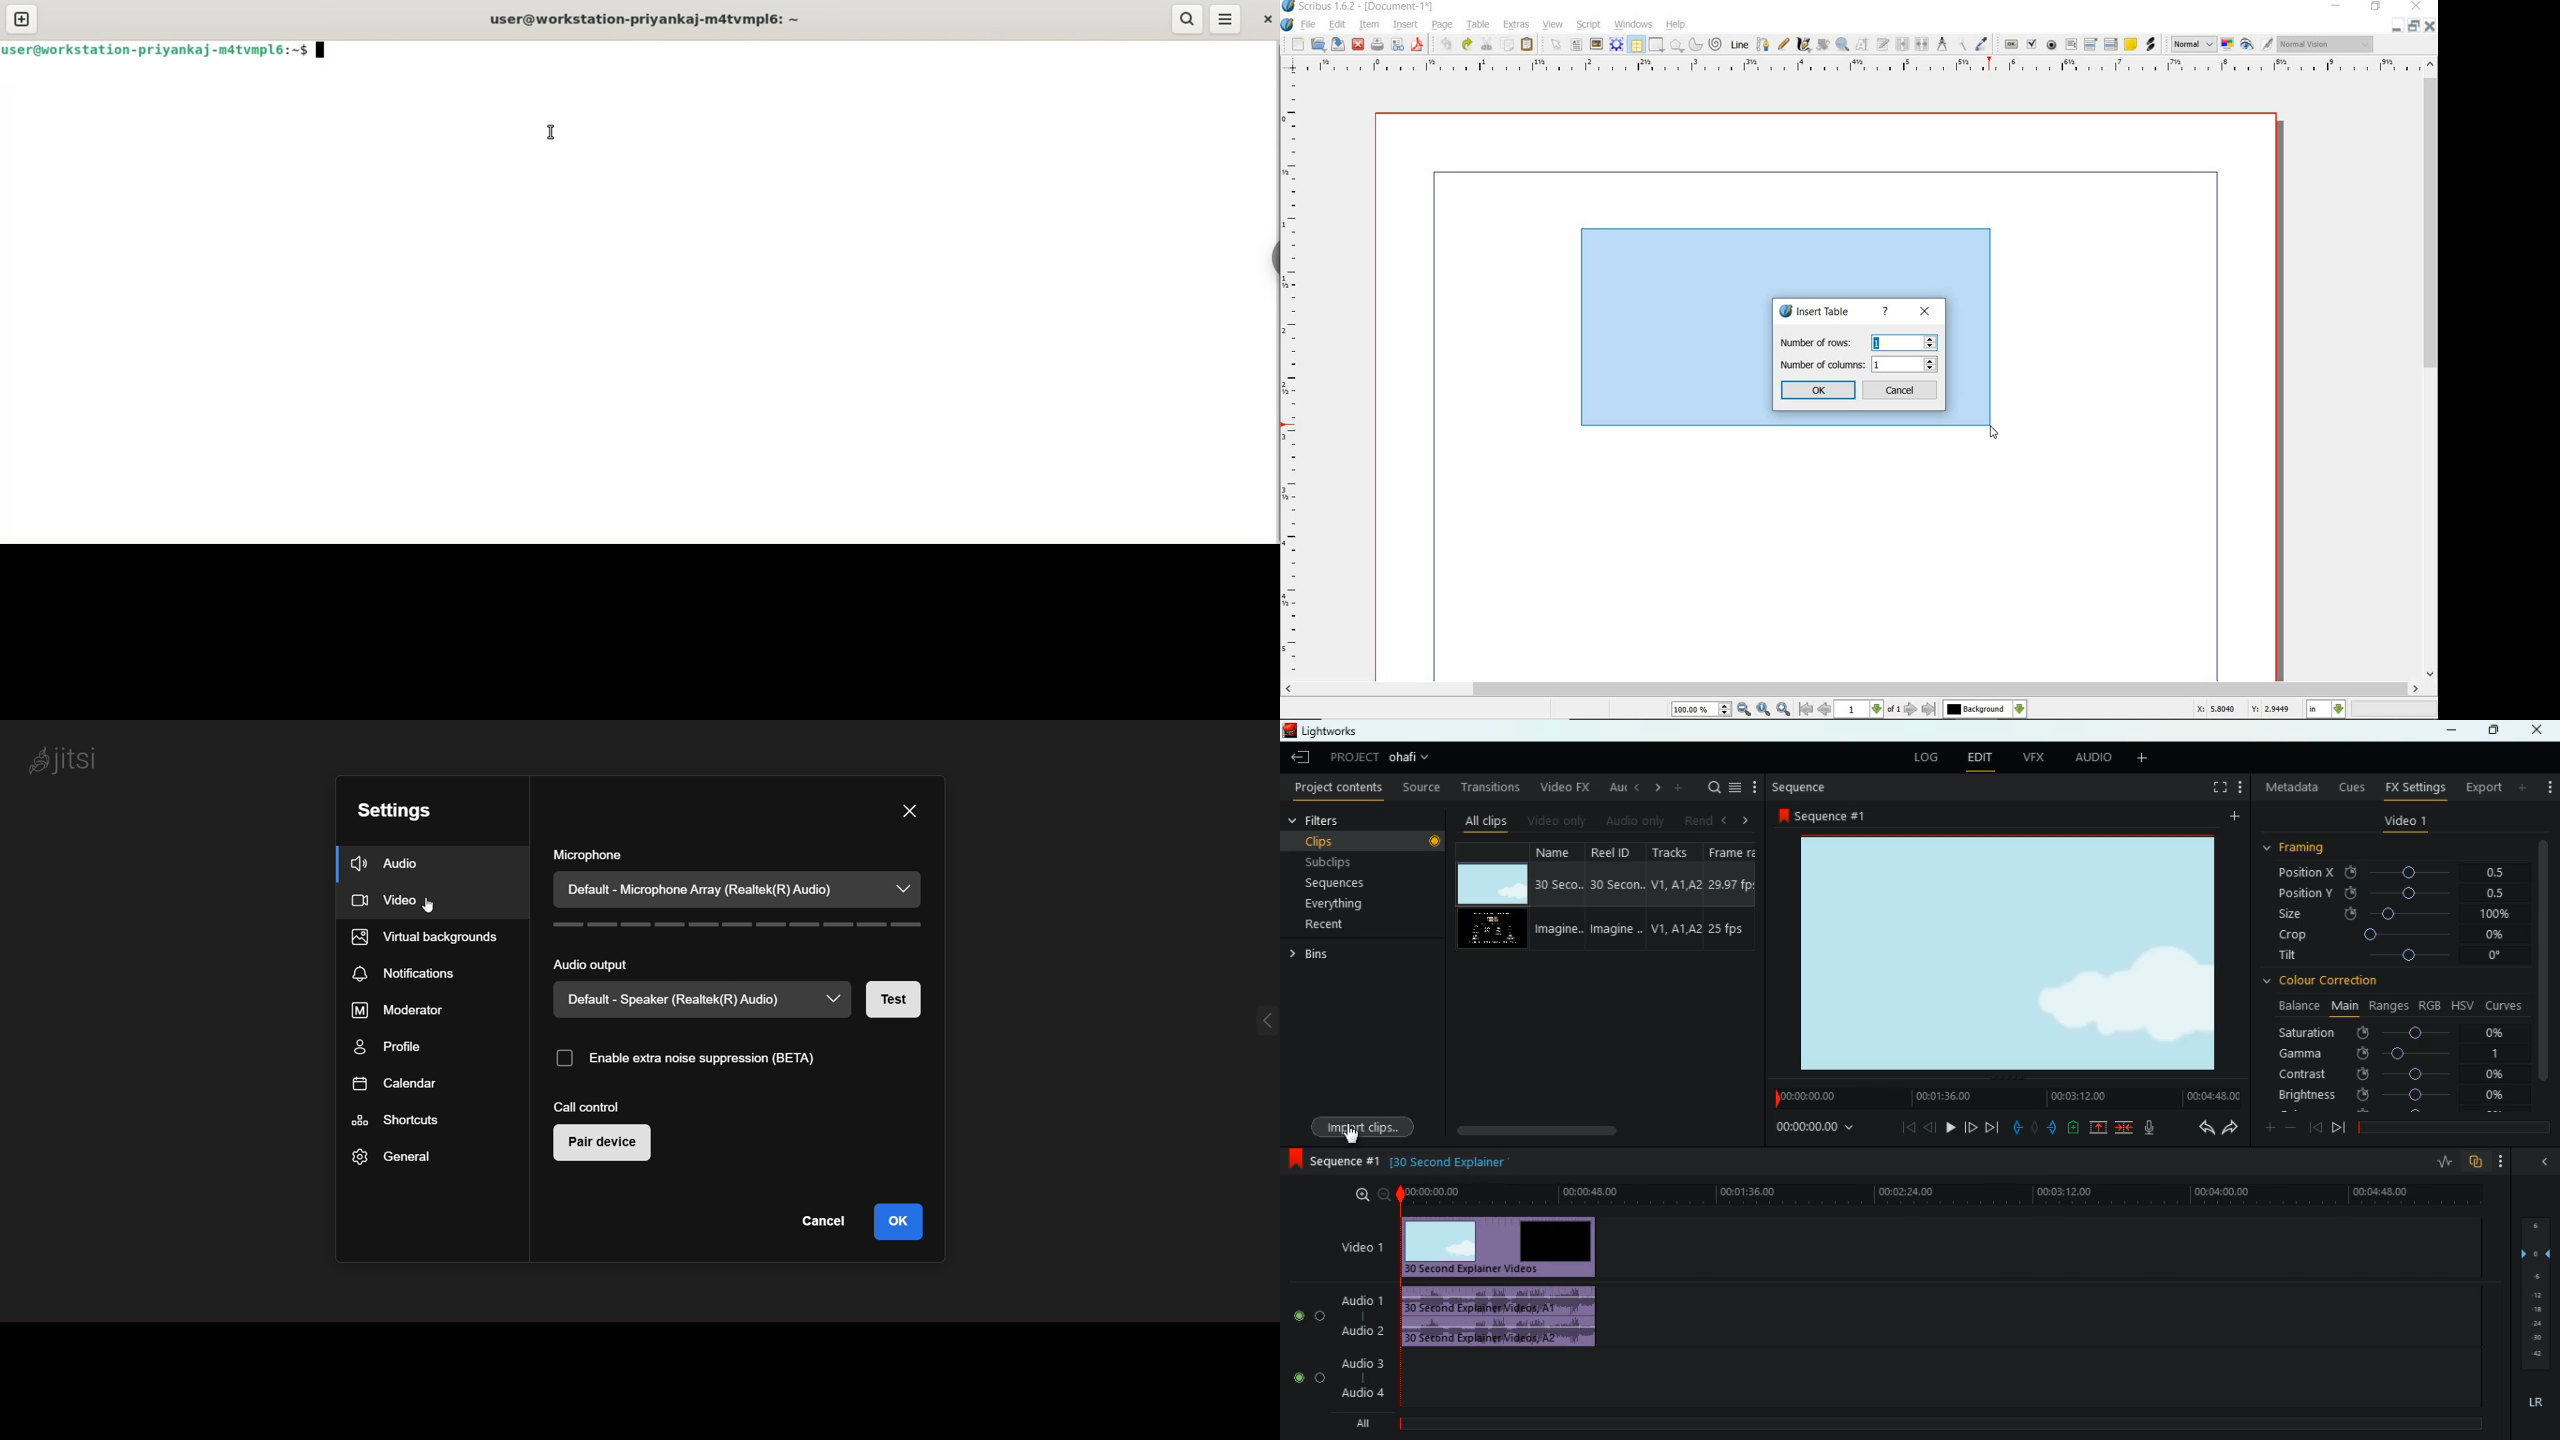 Image resolution: width=2576 pixels, height=1456 pixels. I want to click on close, so click(2430, 26).